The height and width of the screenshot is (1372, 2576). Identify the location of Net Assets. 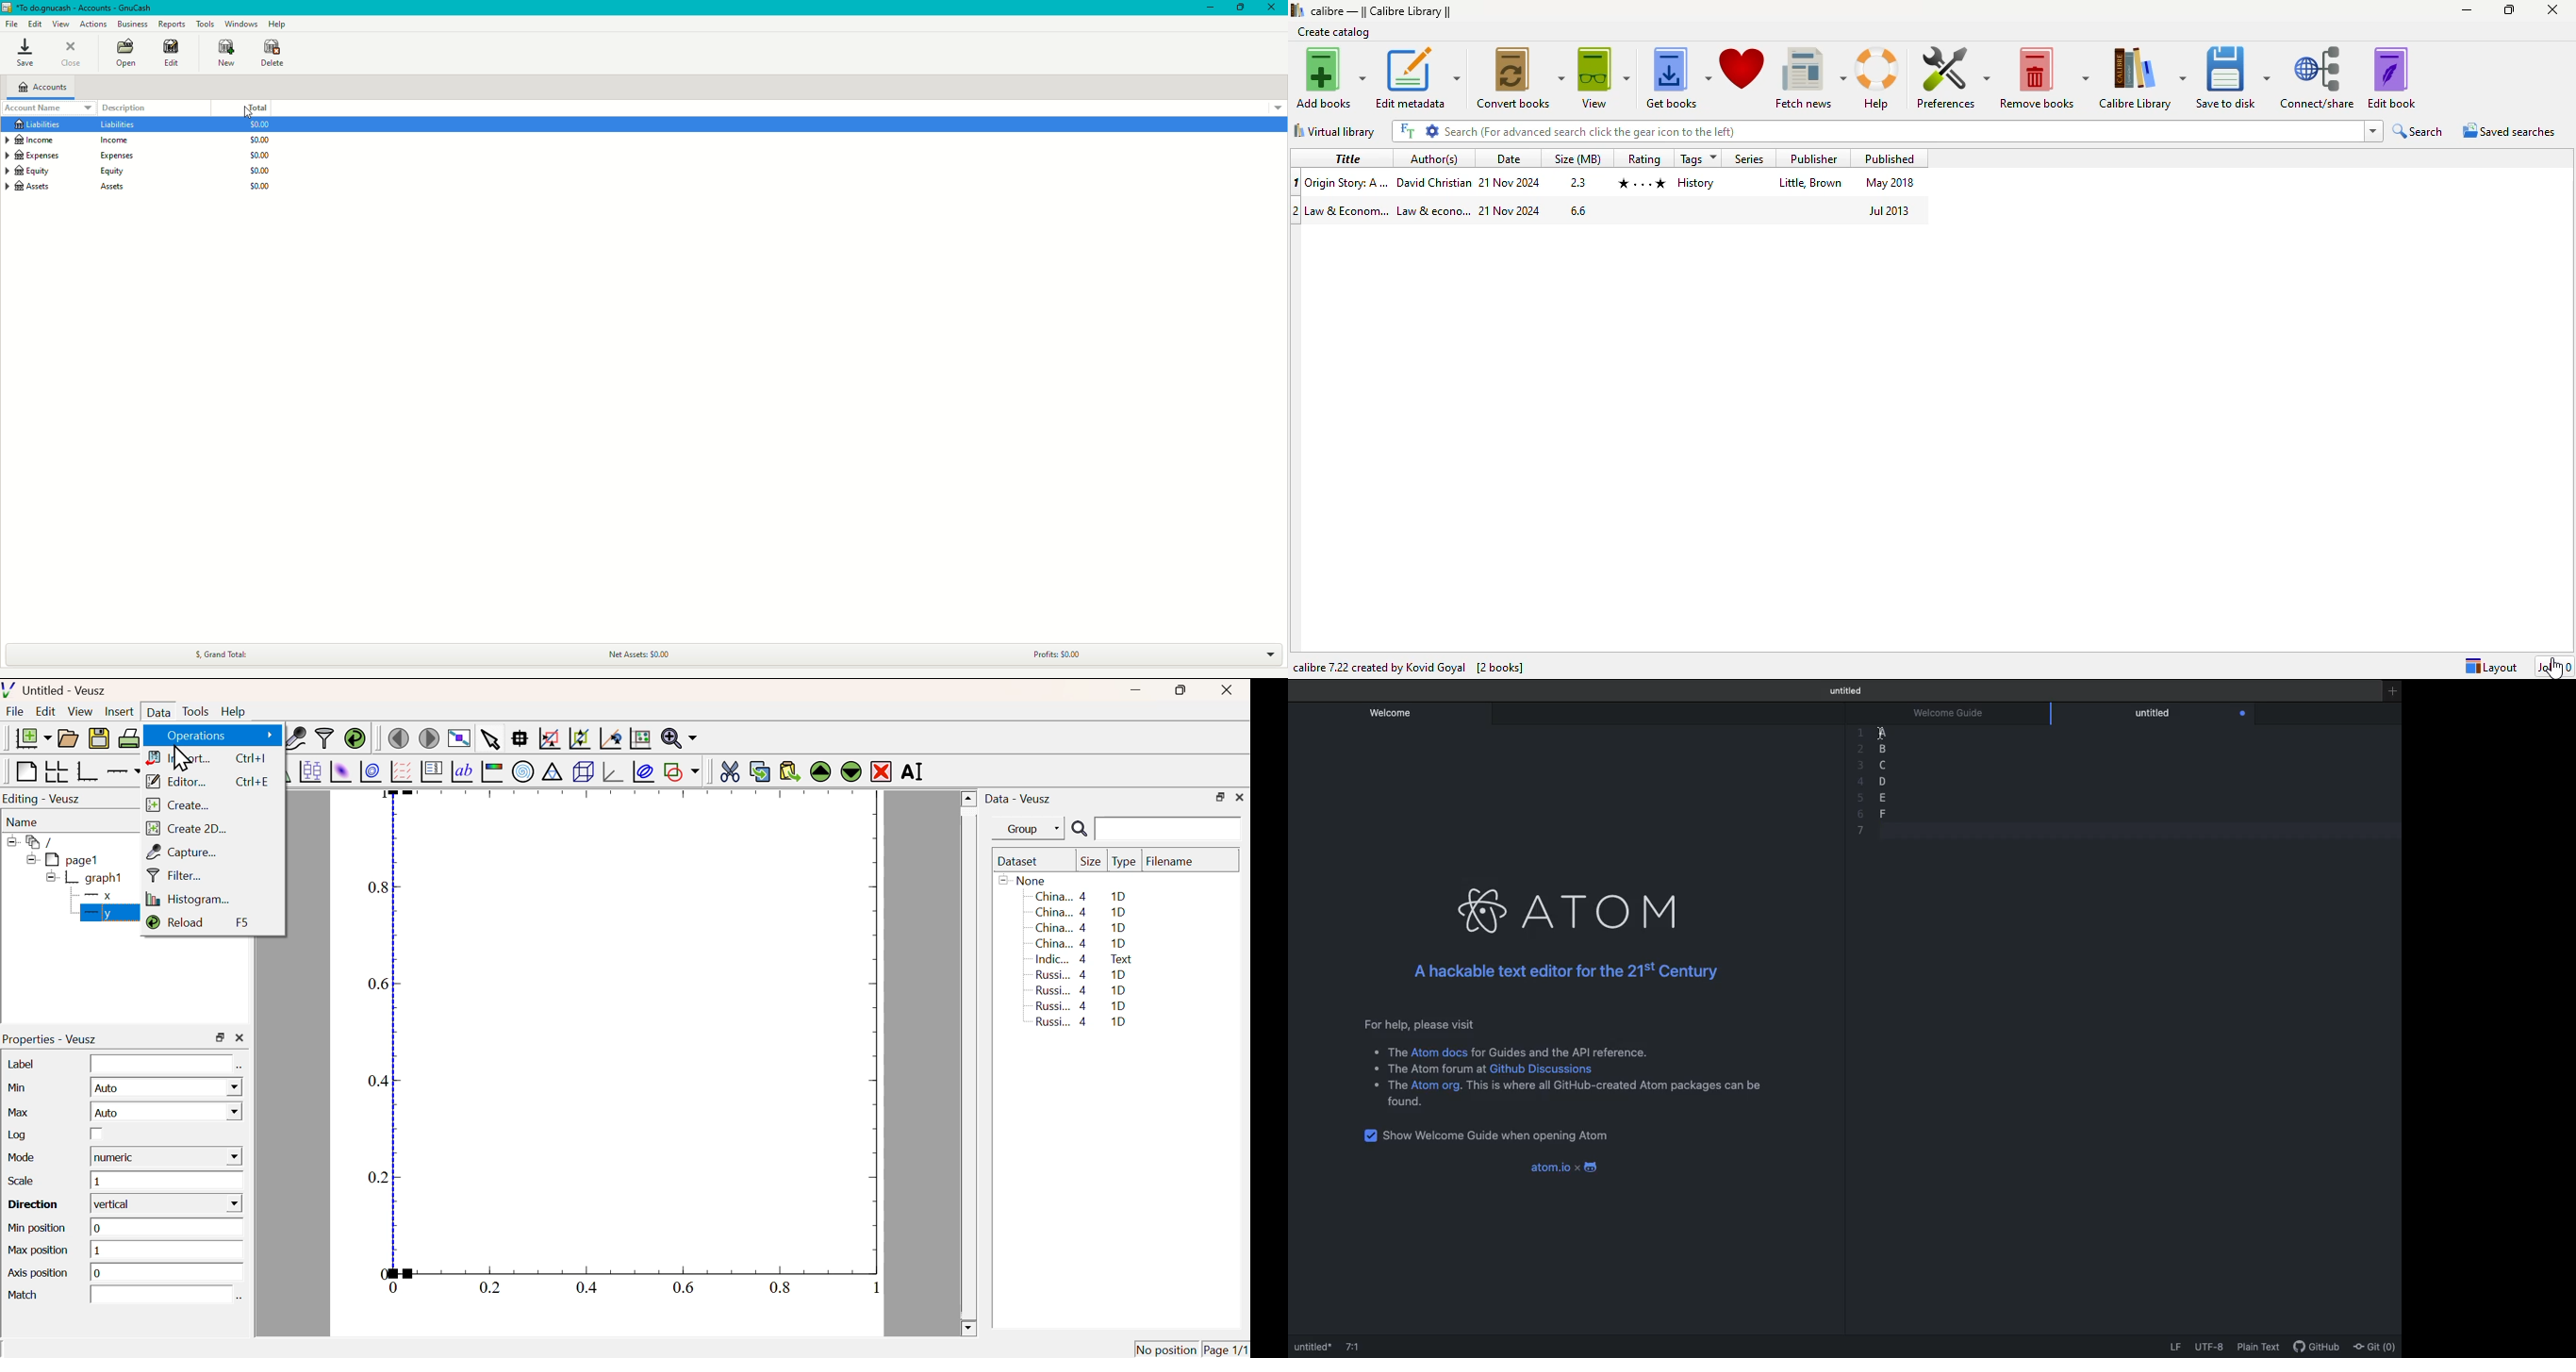
(638, 652).